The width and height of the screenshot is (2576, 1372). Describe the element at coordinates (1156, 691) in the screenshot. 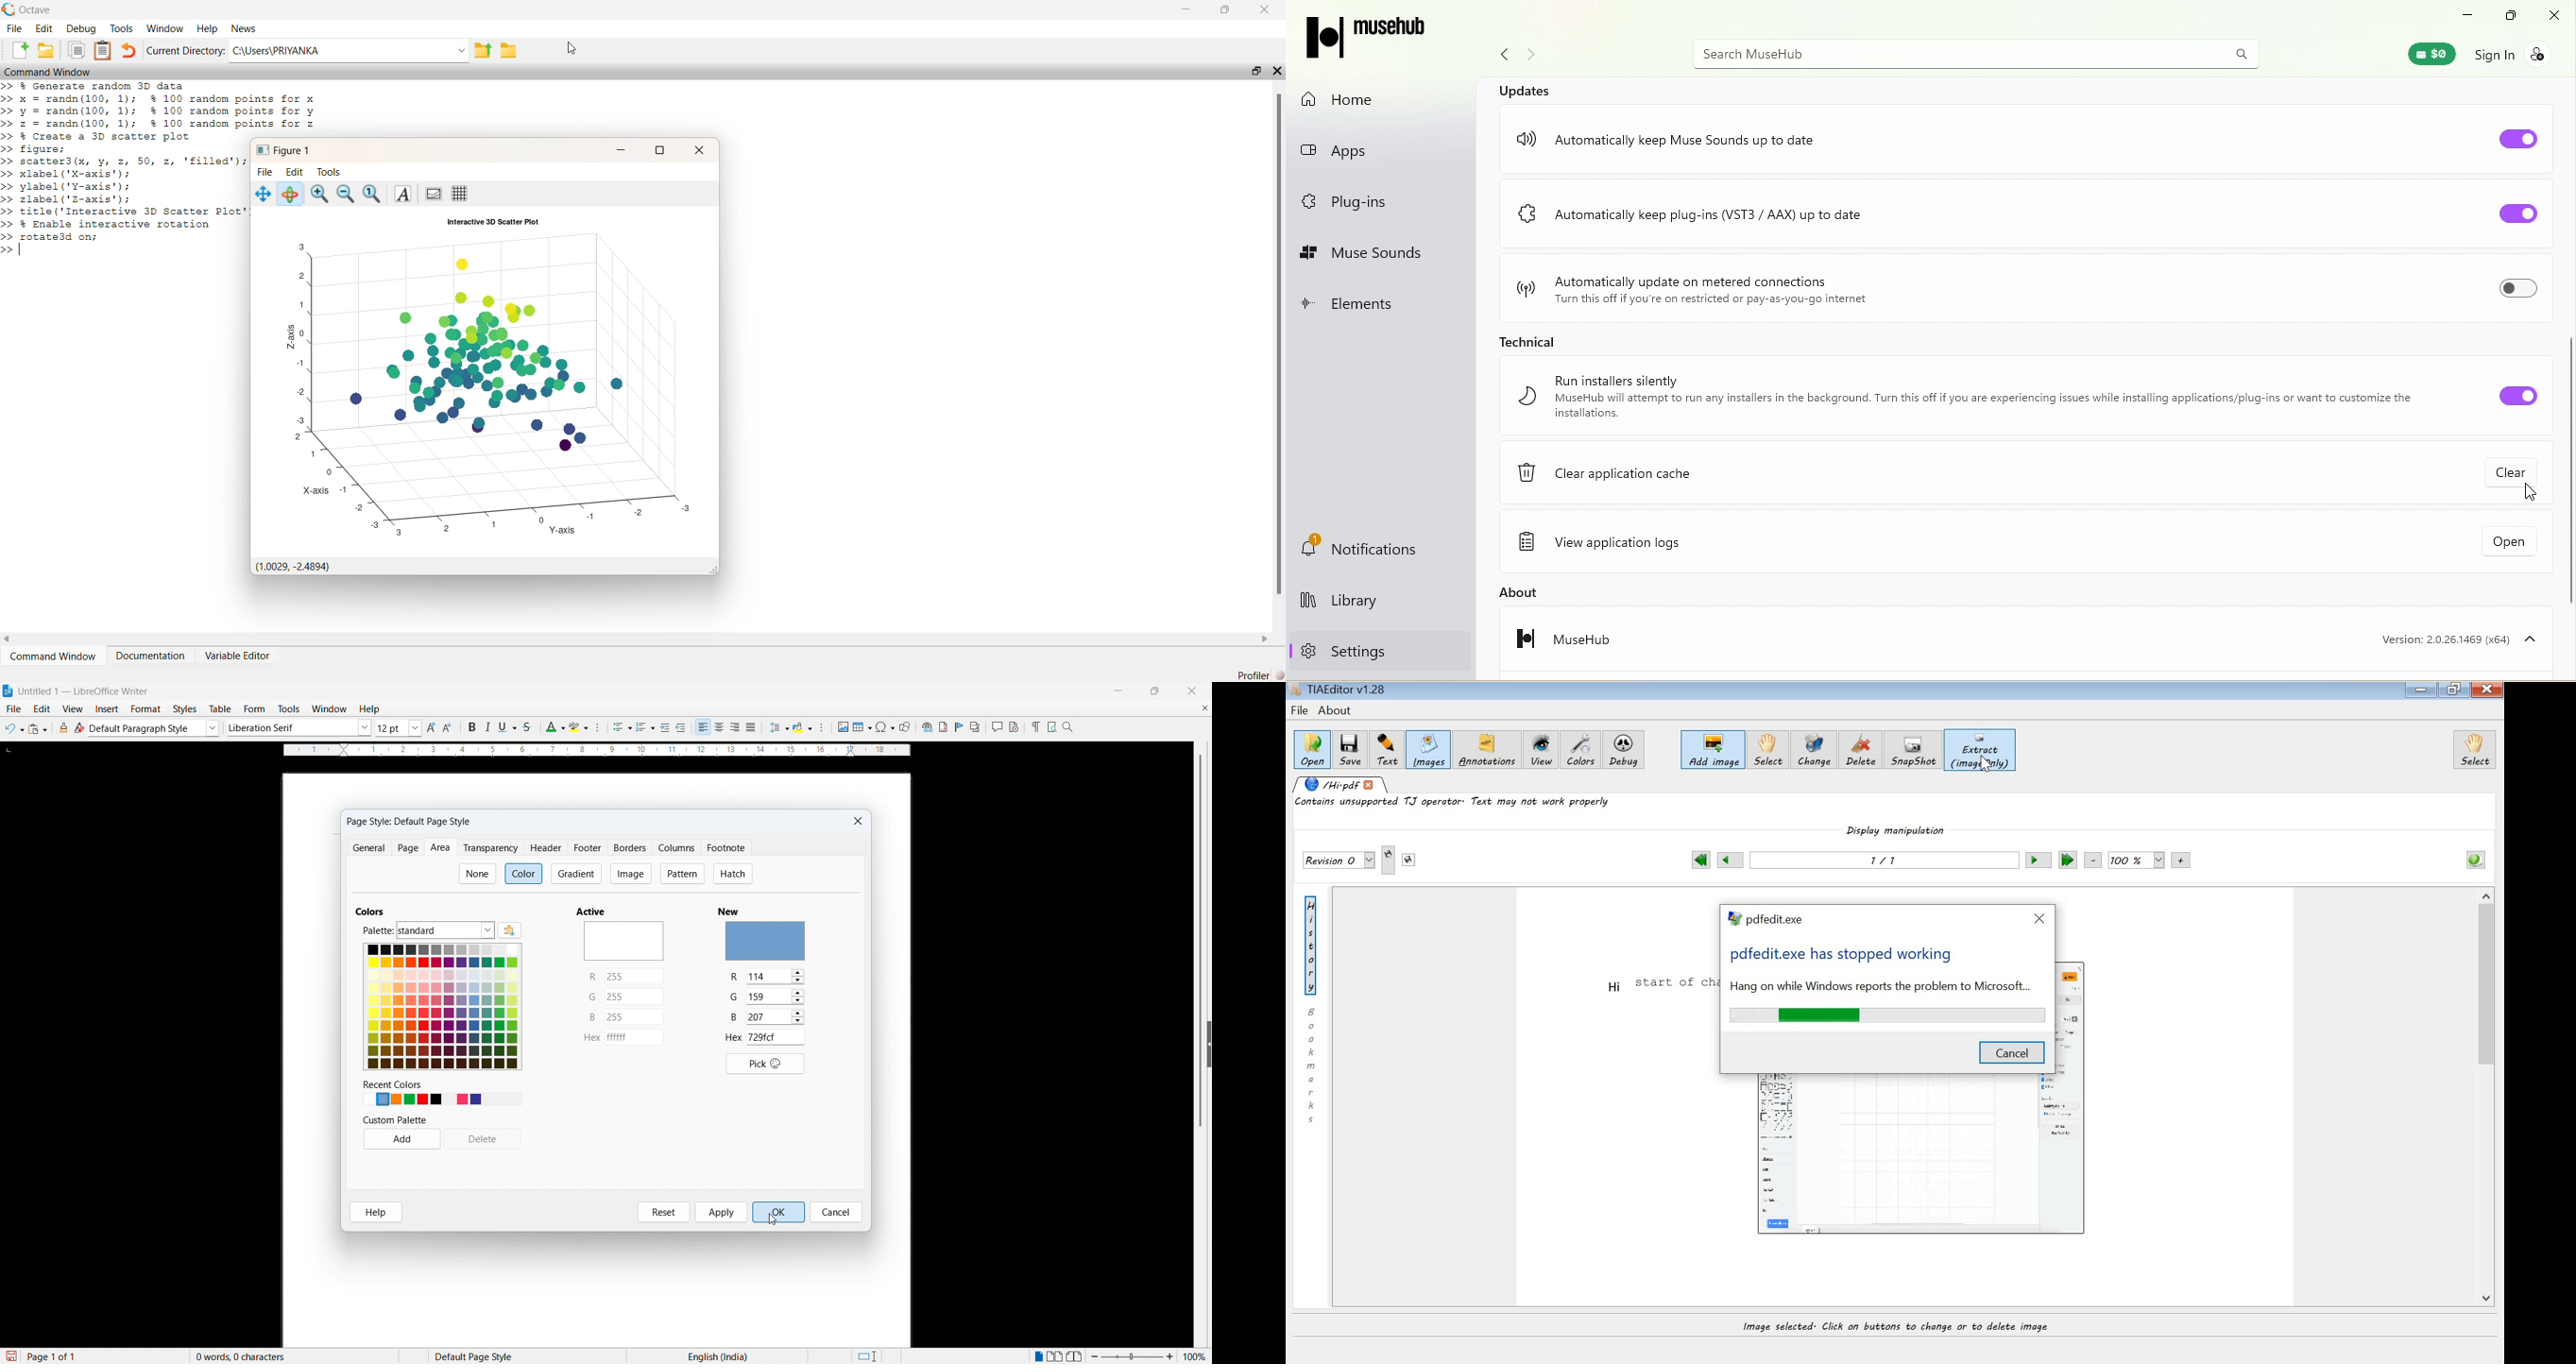

I see `Maximise ` at that location.